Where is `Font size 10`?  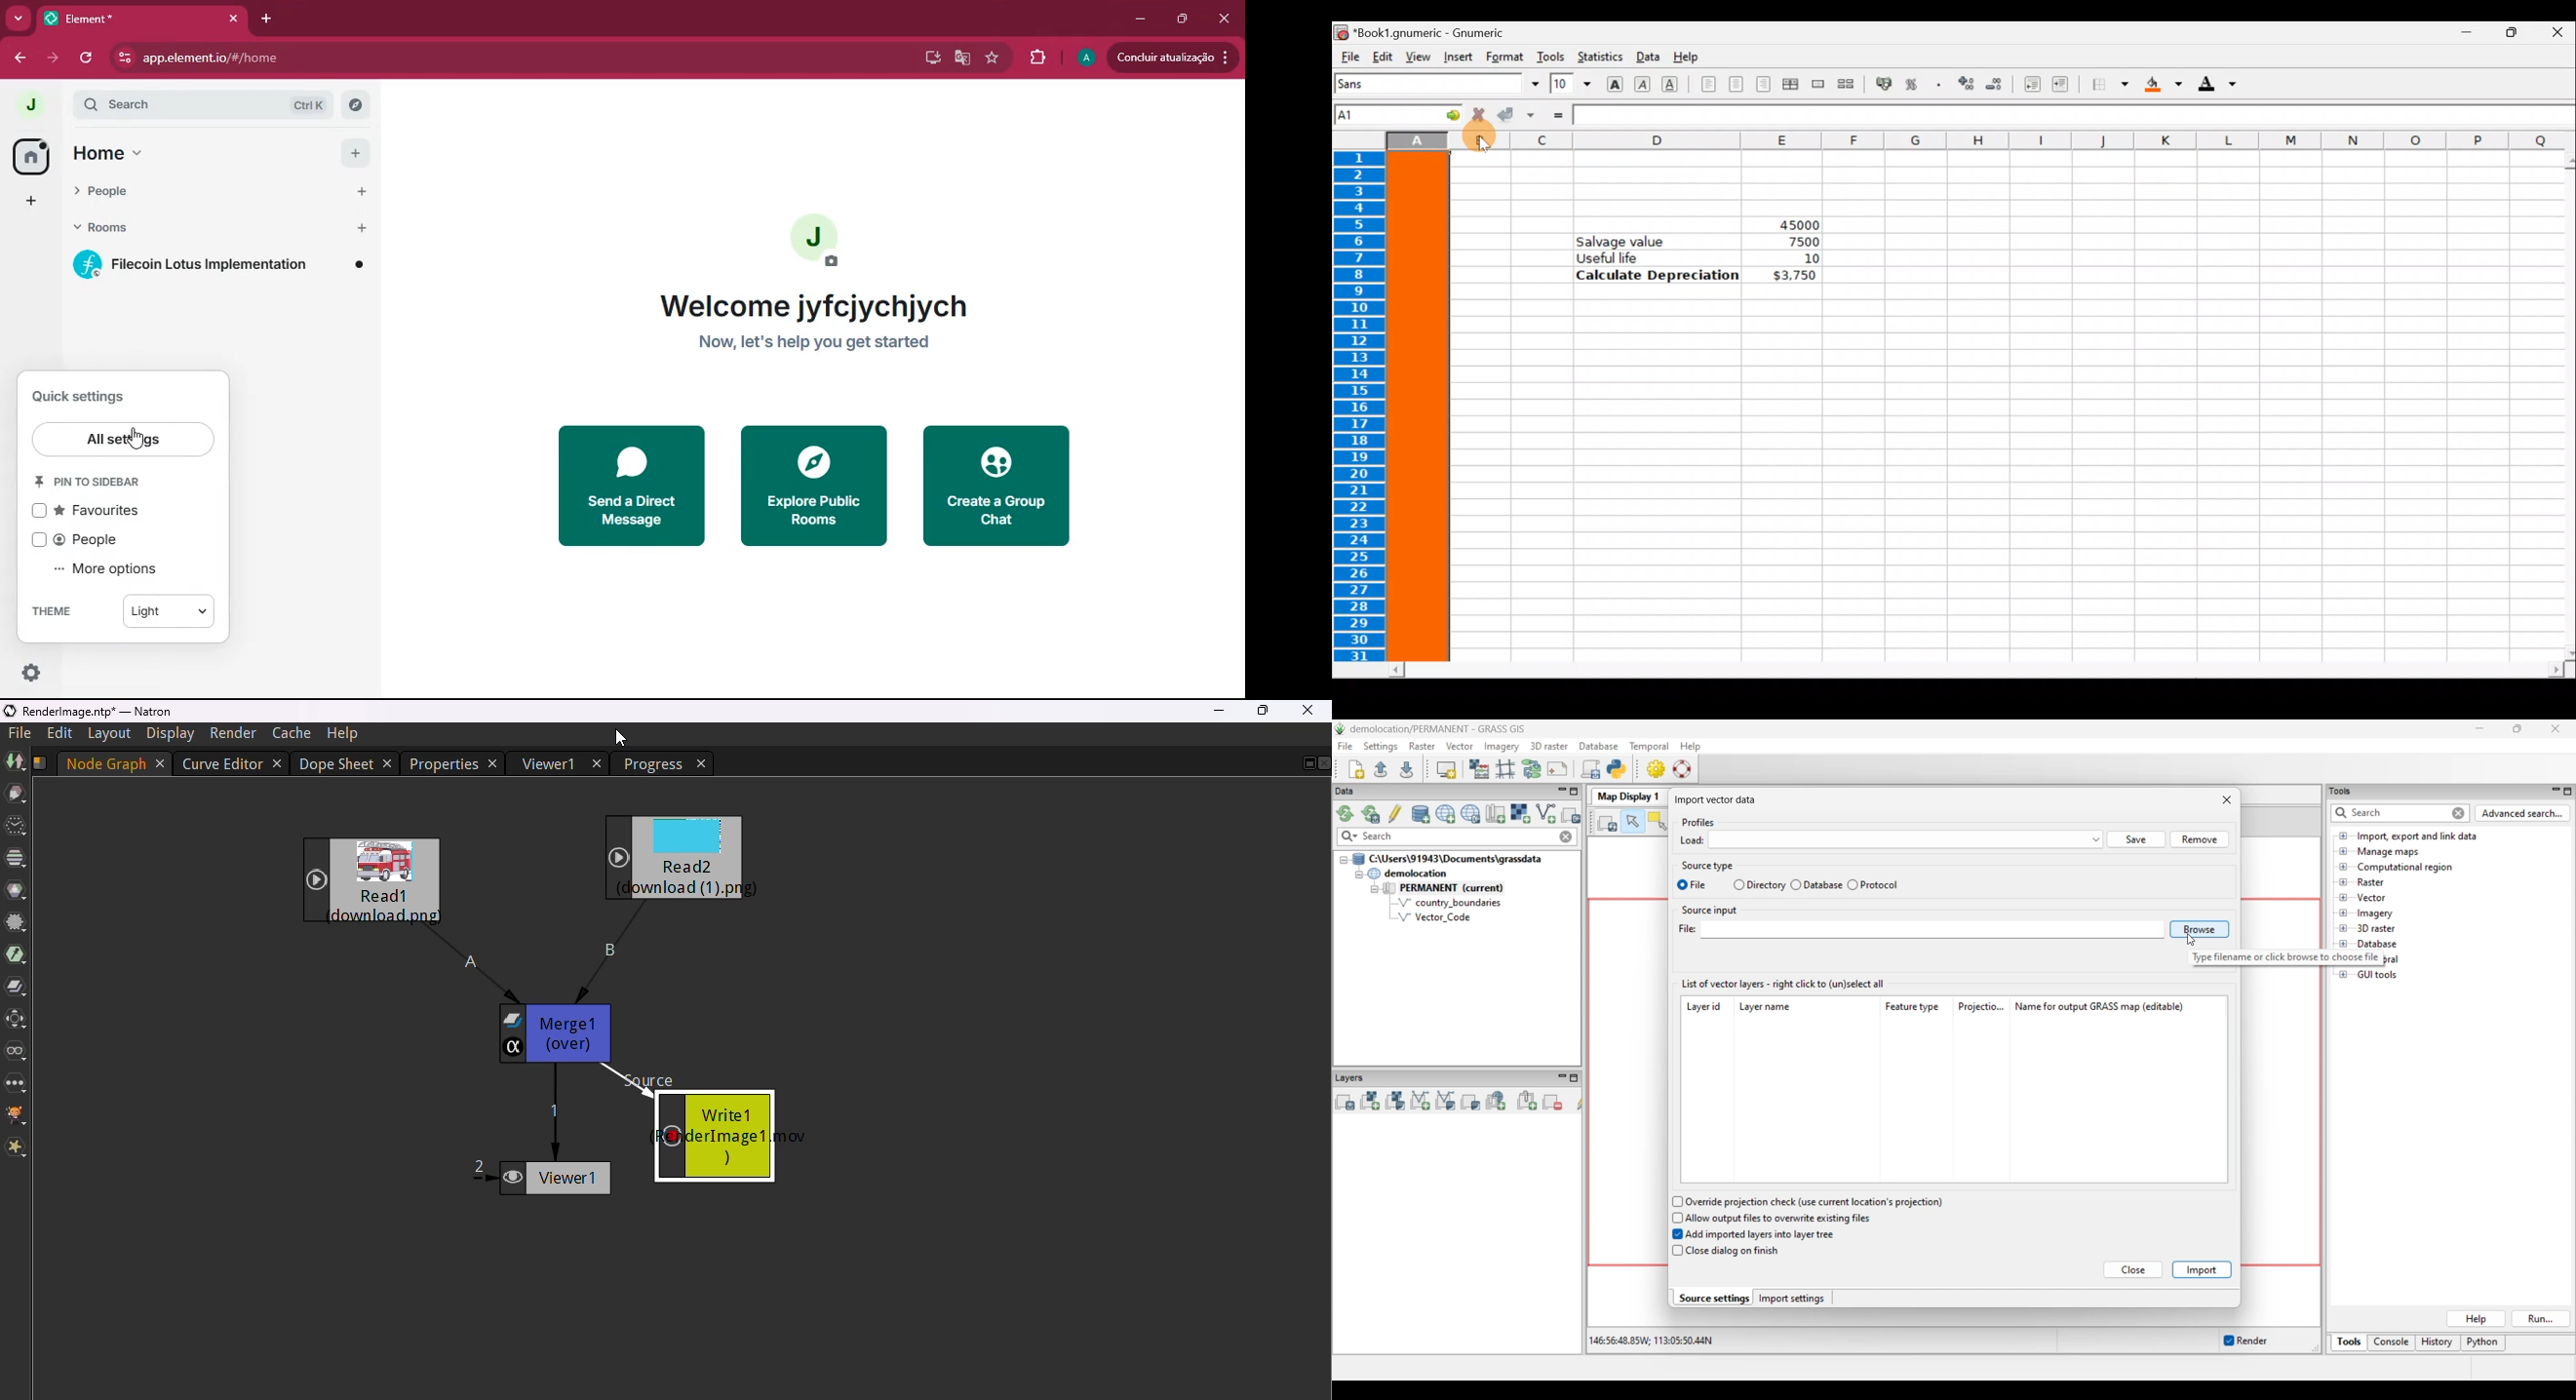 Font size 10 is located at coordinates (1567, 85).